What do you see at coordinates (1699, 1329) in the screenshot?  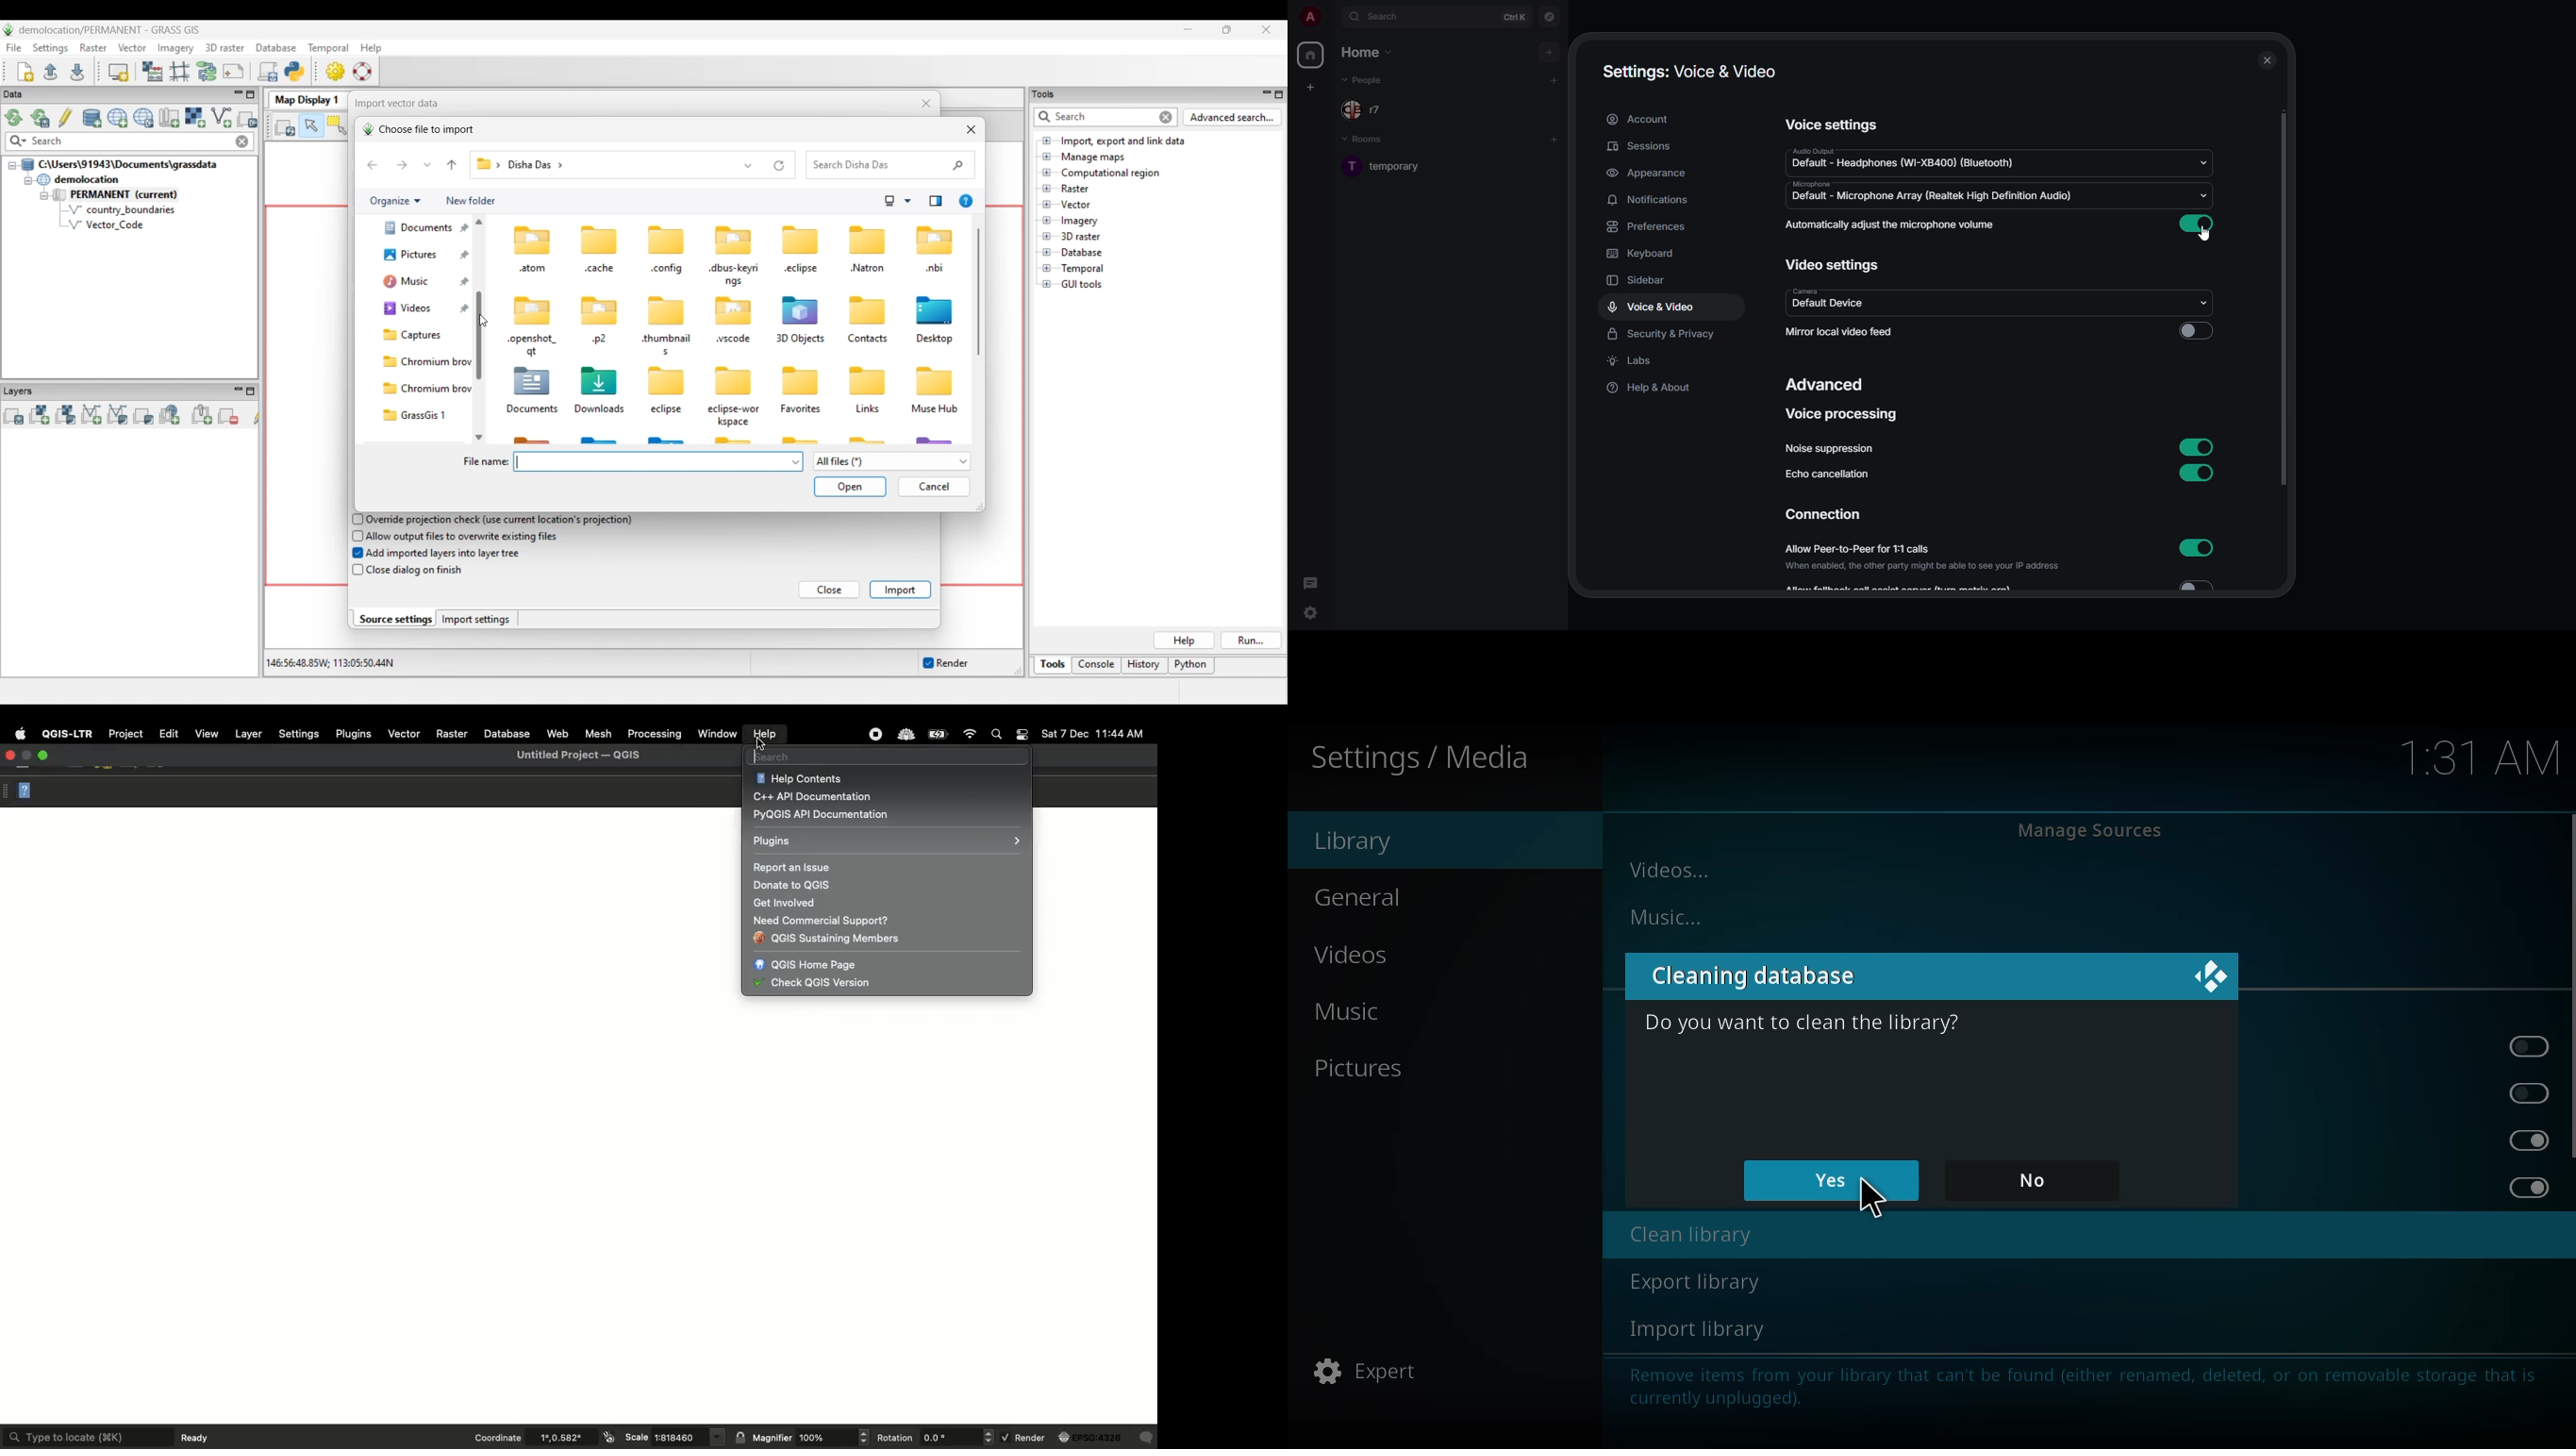 I see `import library` at bounding box center [1699, 1329].